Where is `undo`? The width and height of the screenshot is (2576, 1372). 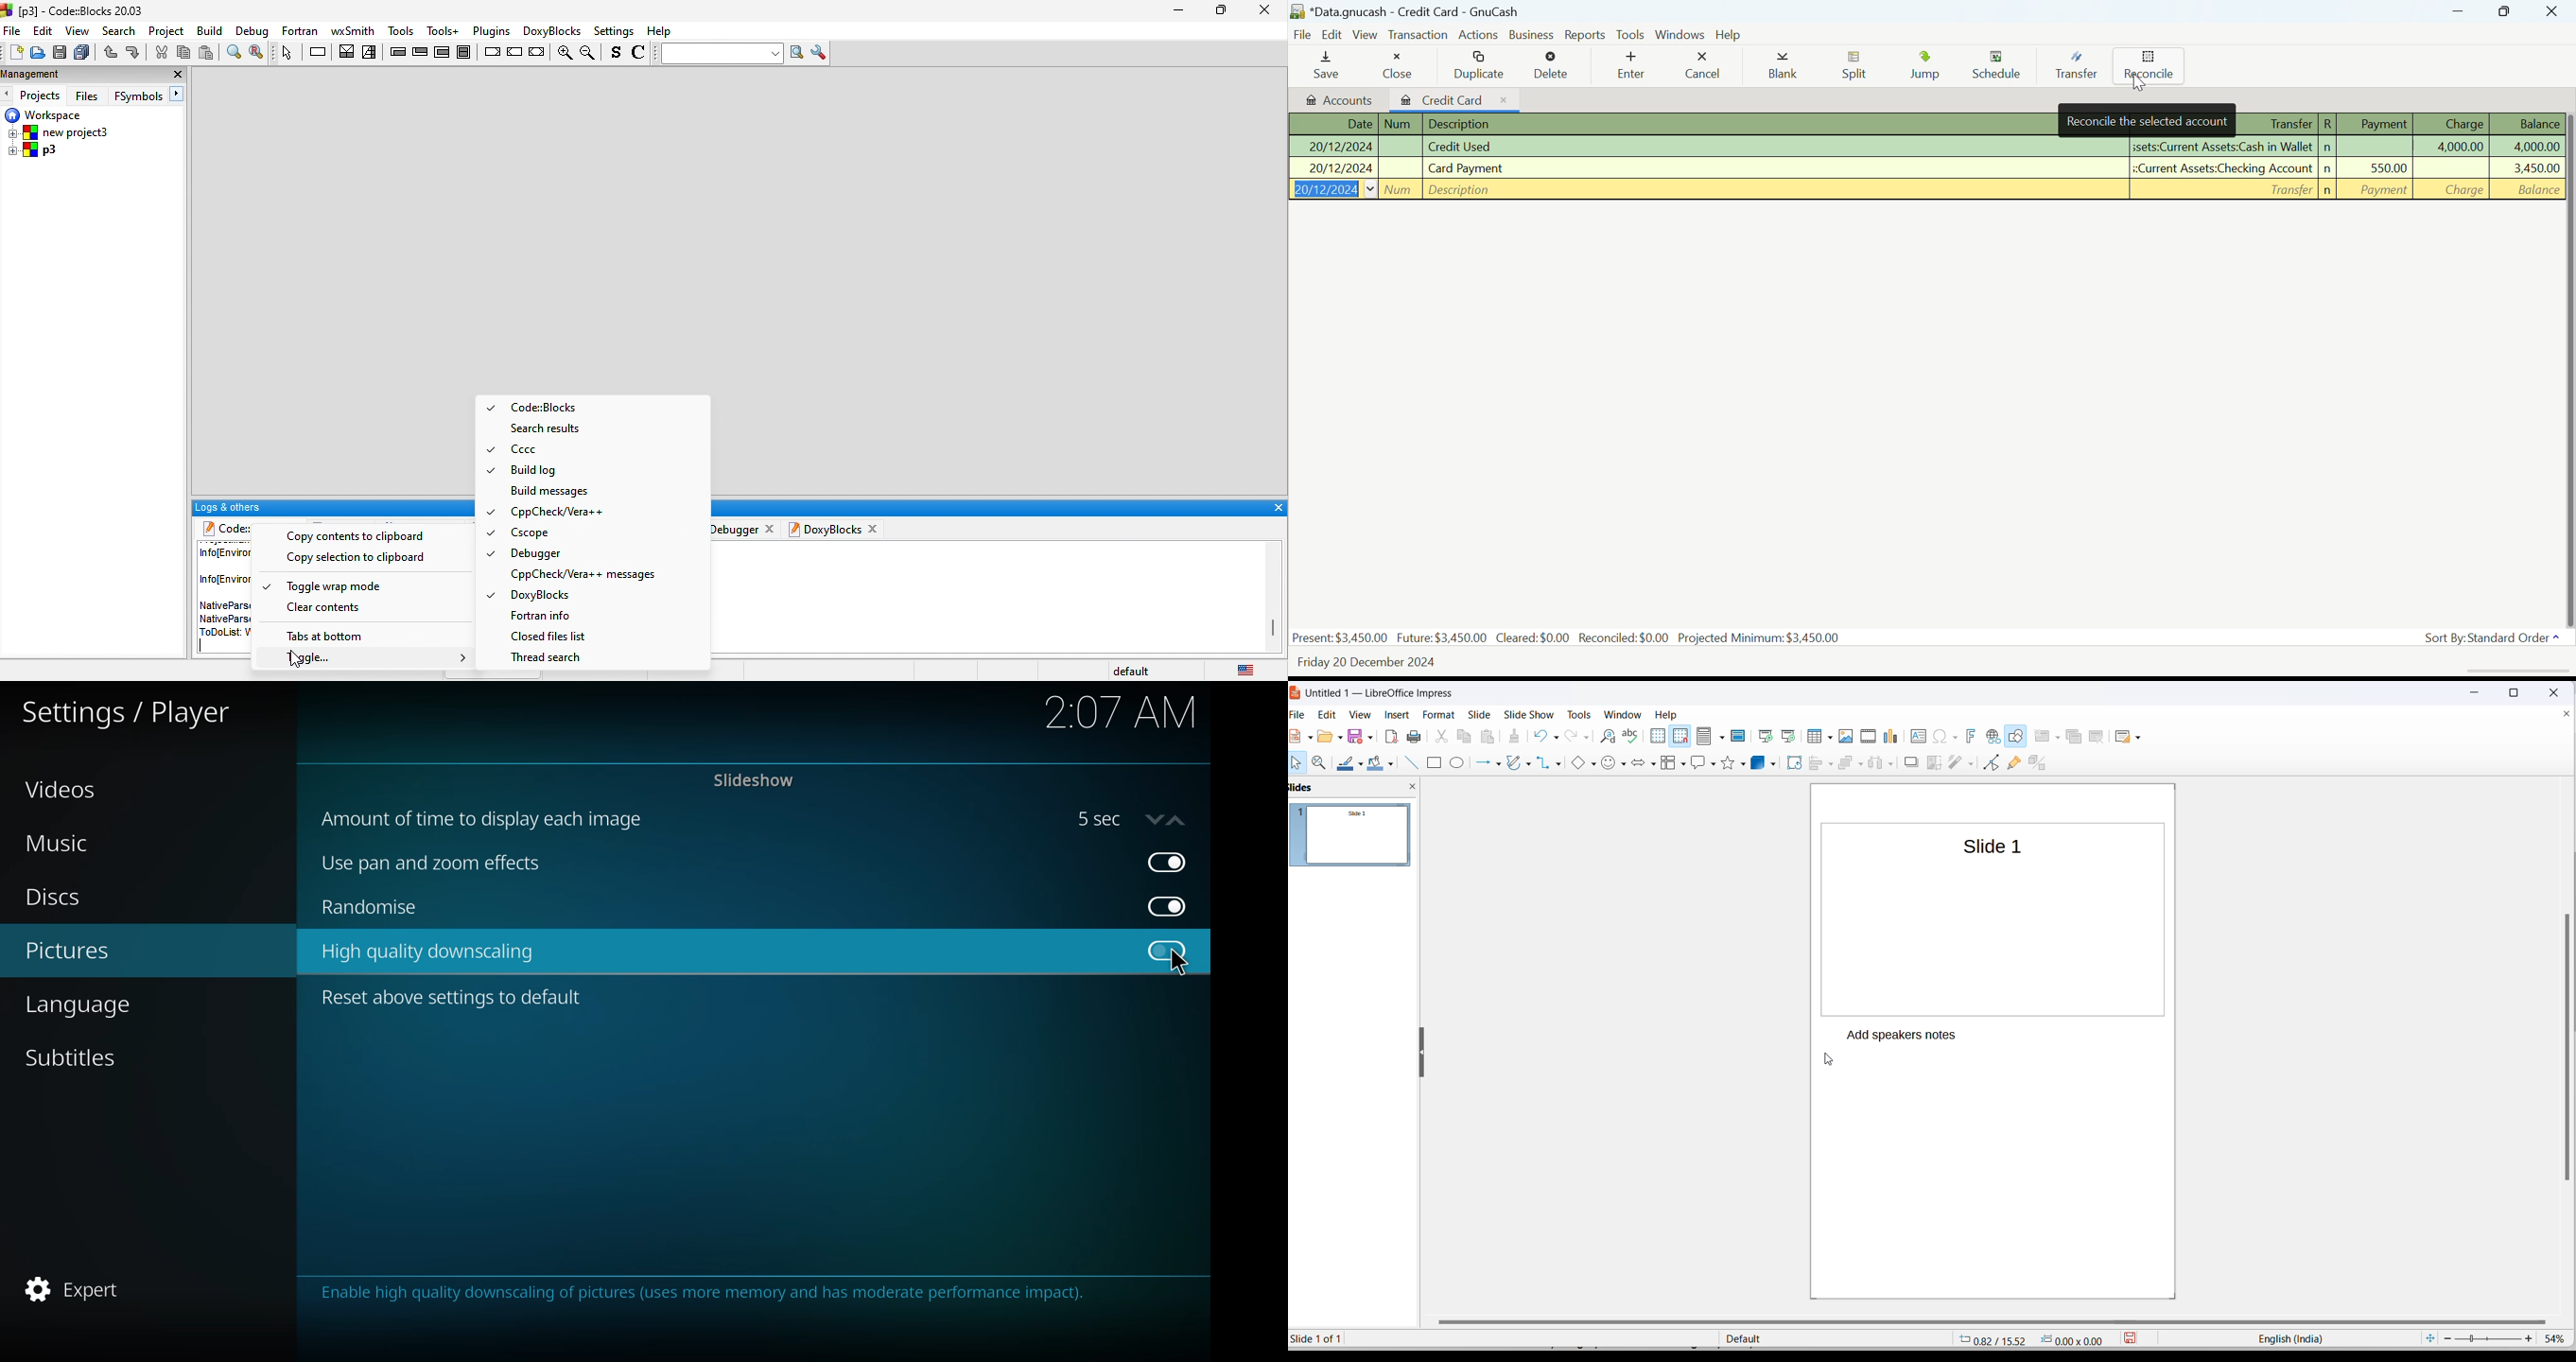 undo is located at coordinates (109, 53).